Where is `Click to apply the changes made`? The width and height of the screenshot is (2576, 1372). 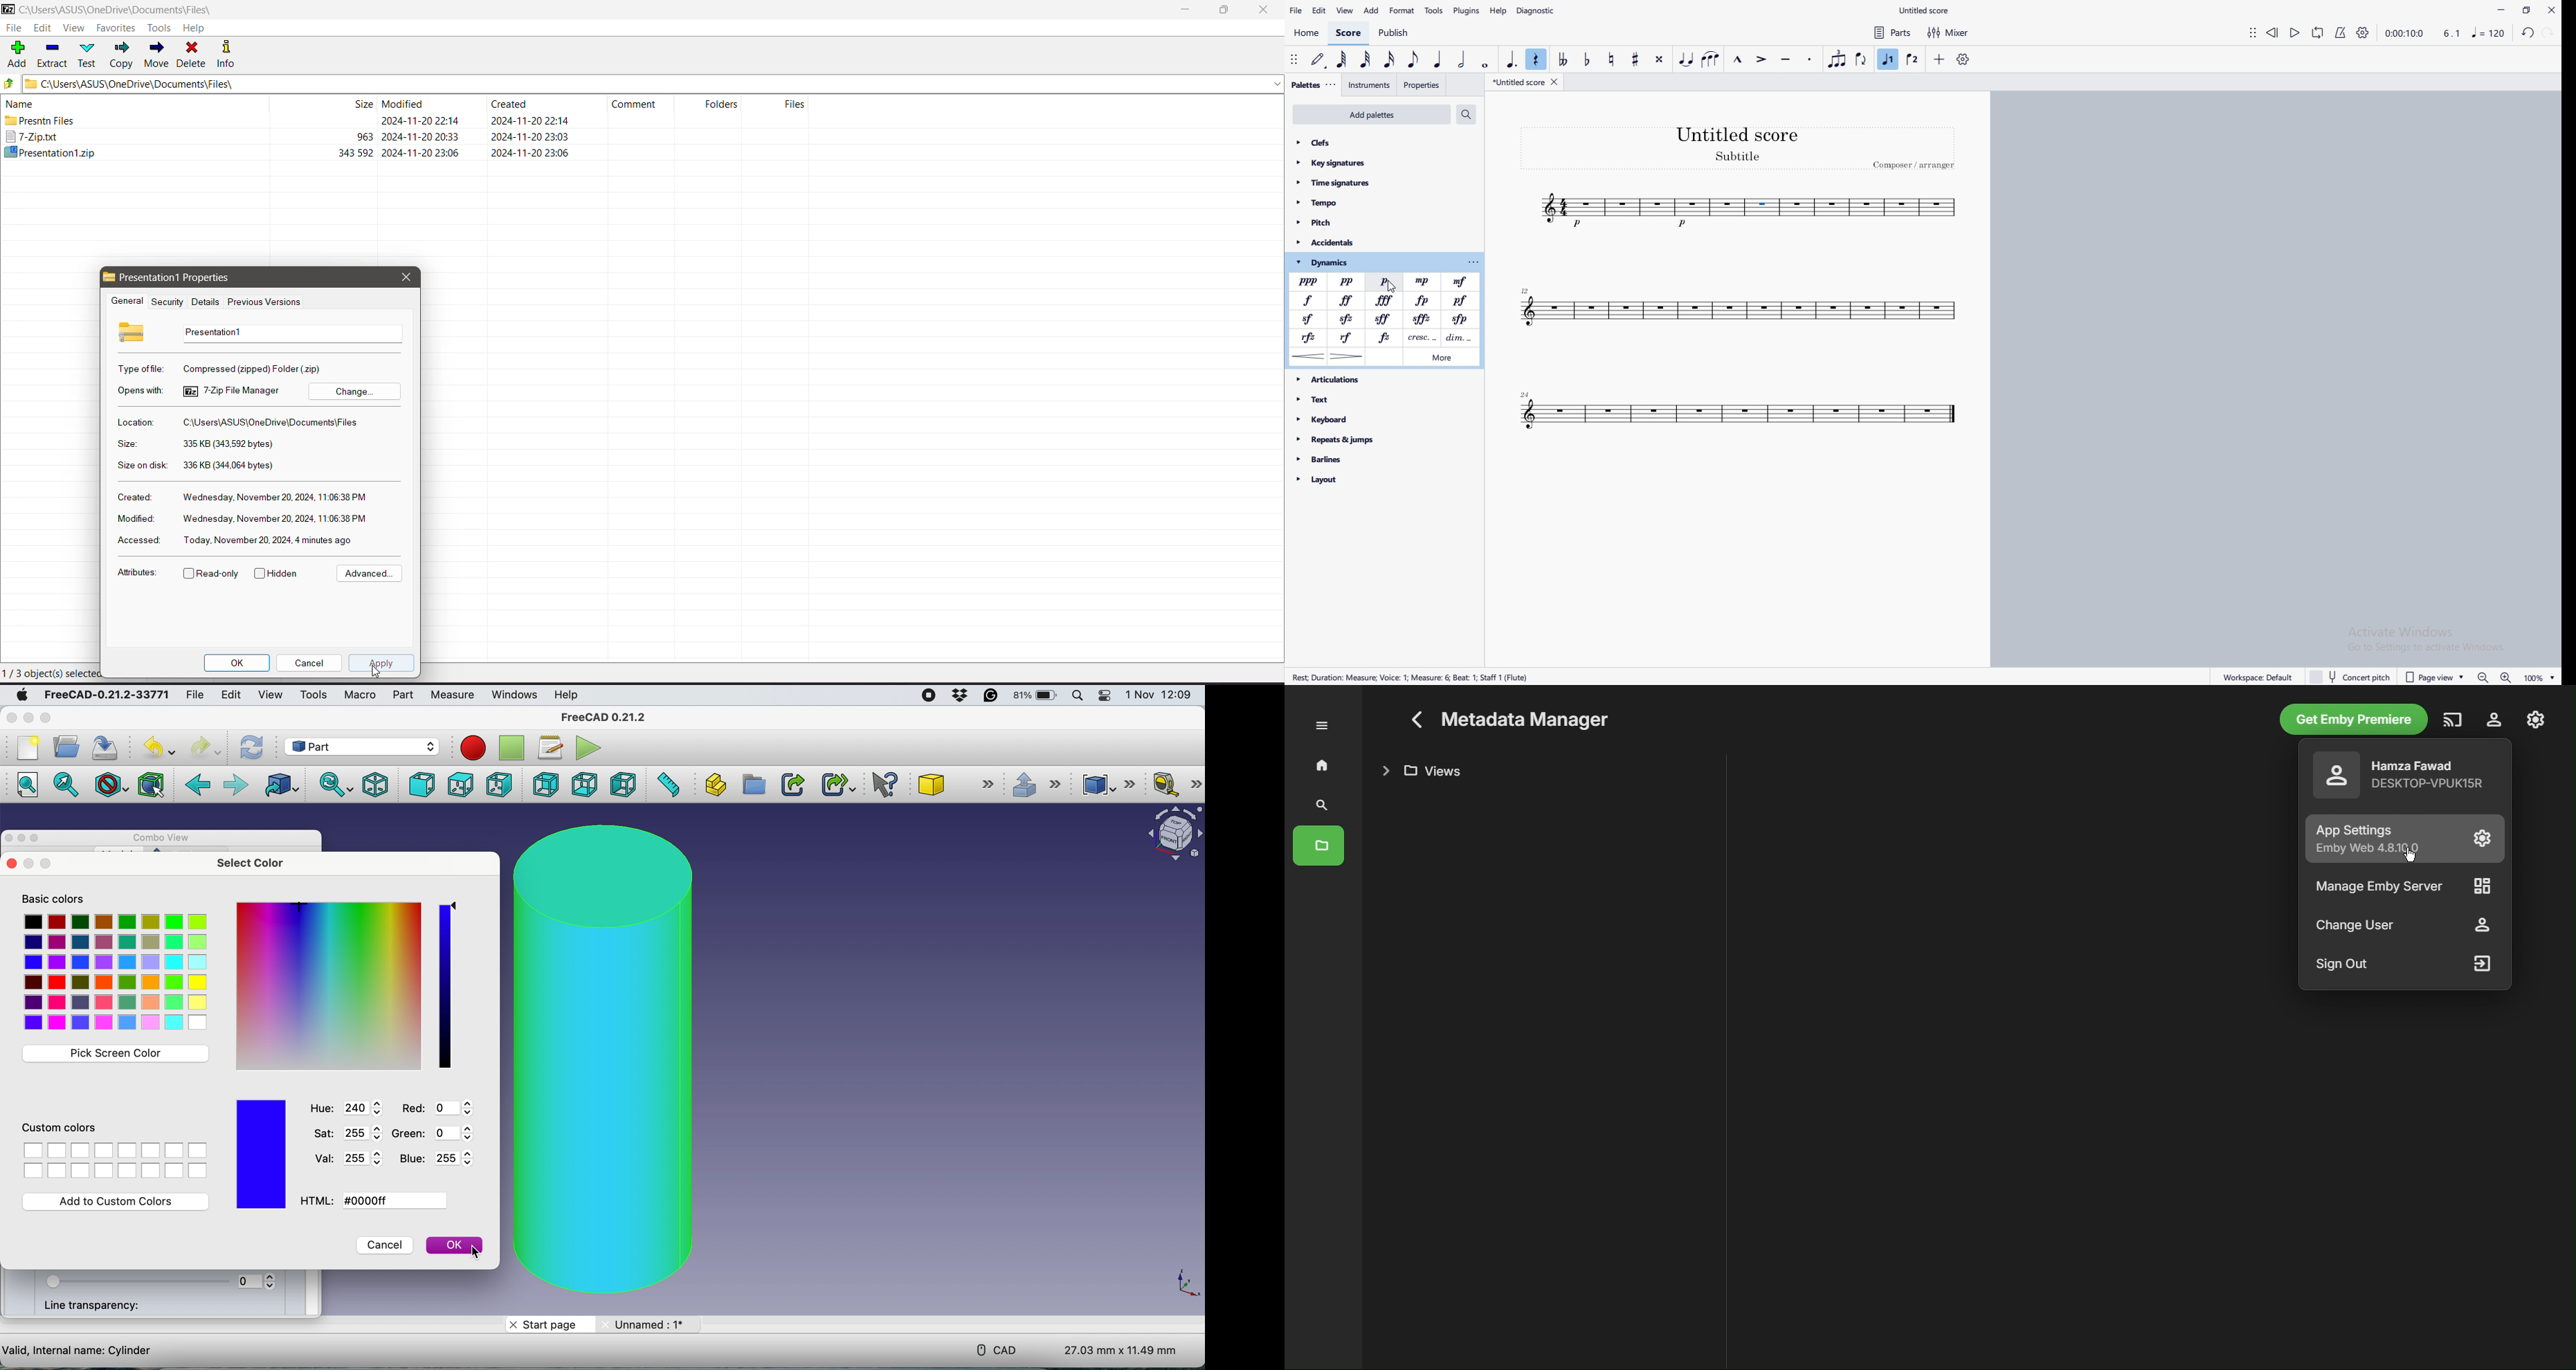
Click to apply the changes made is located at coordinates (382, 664).